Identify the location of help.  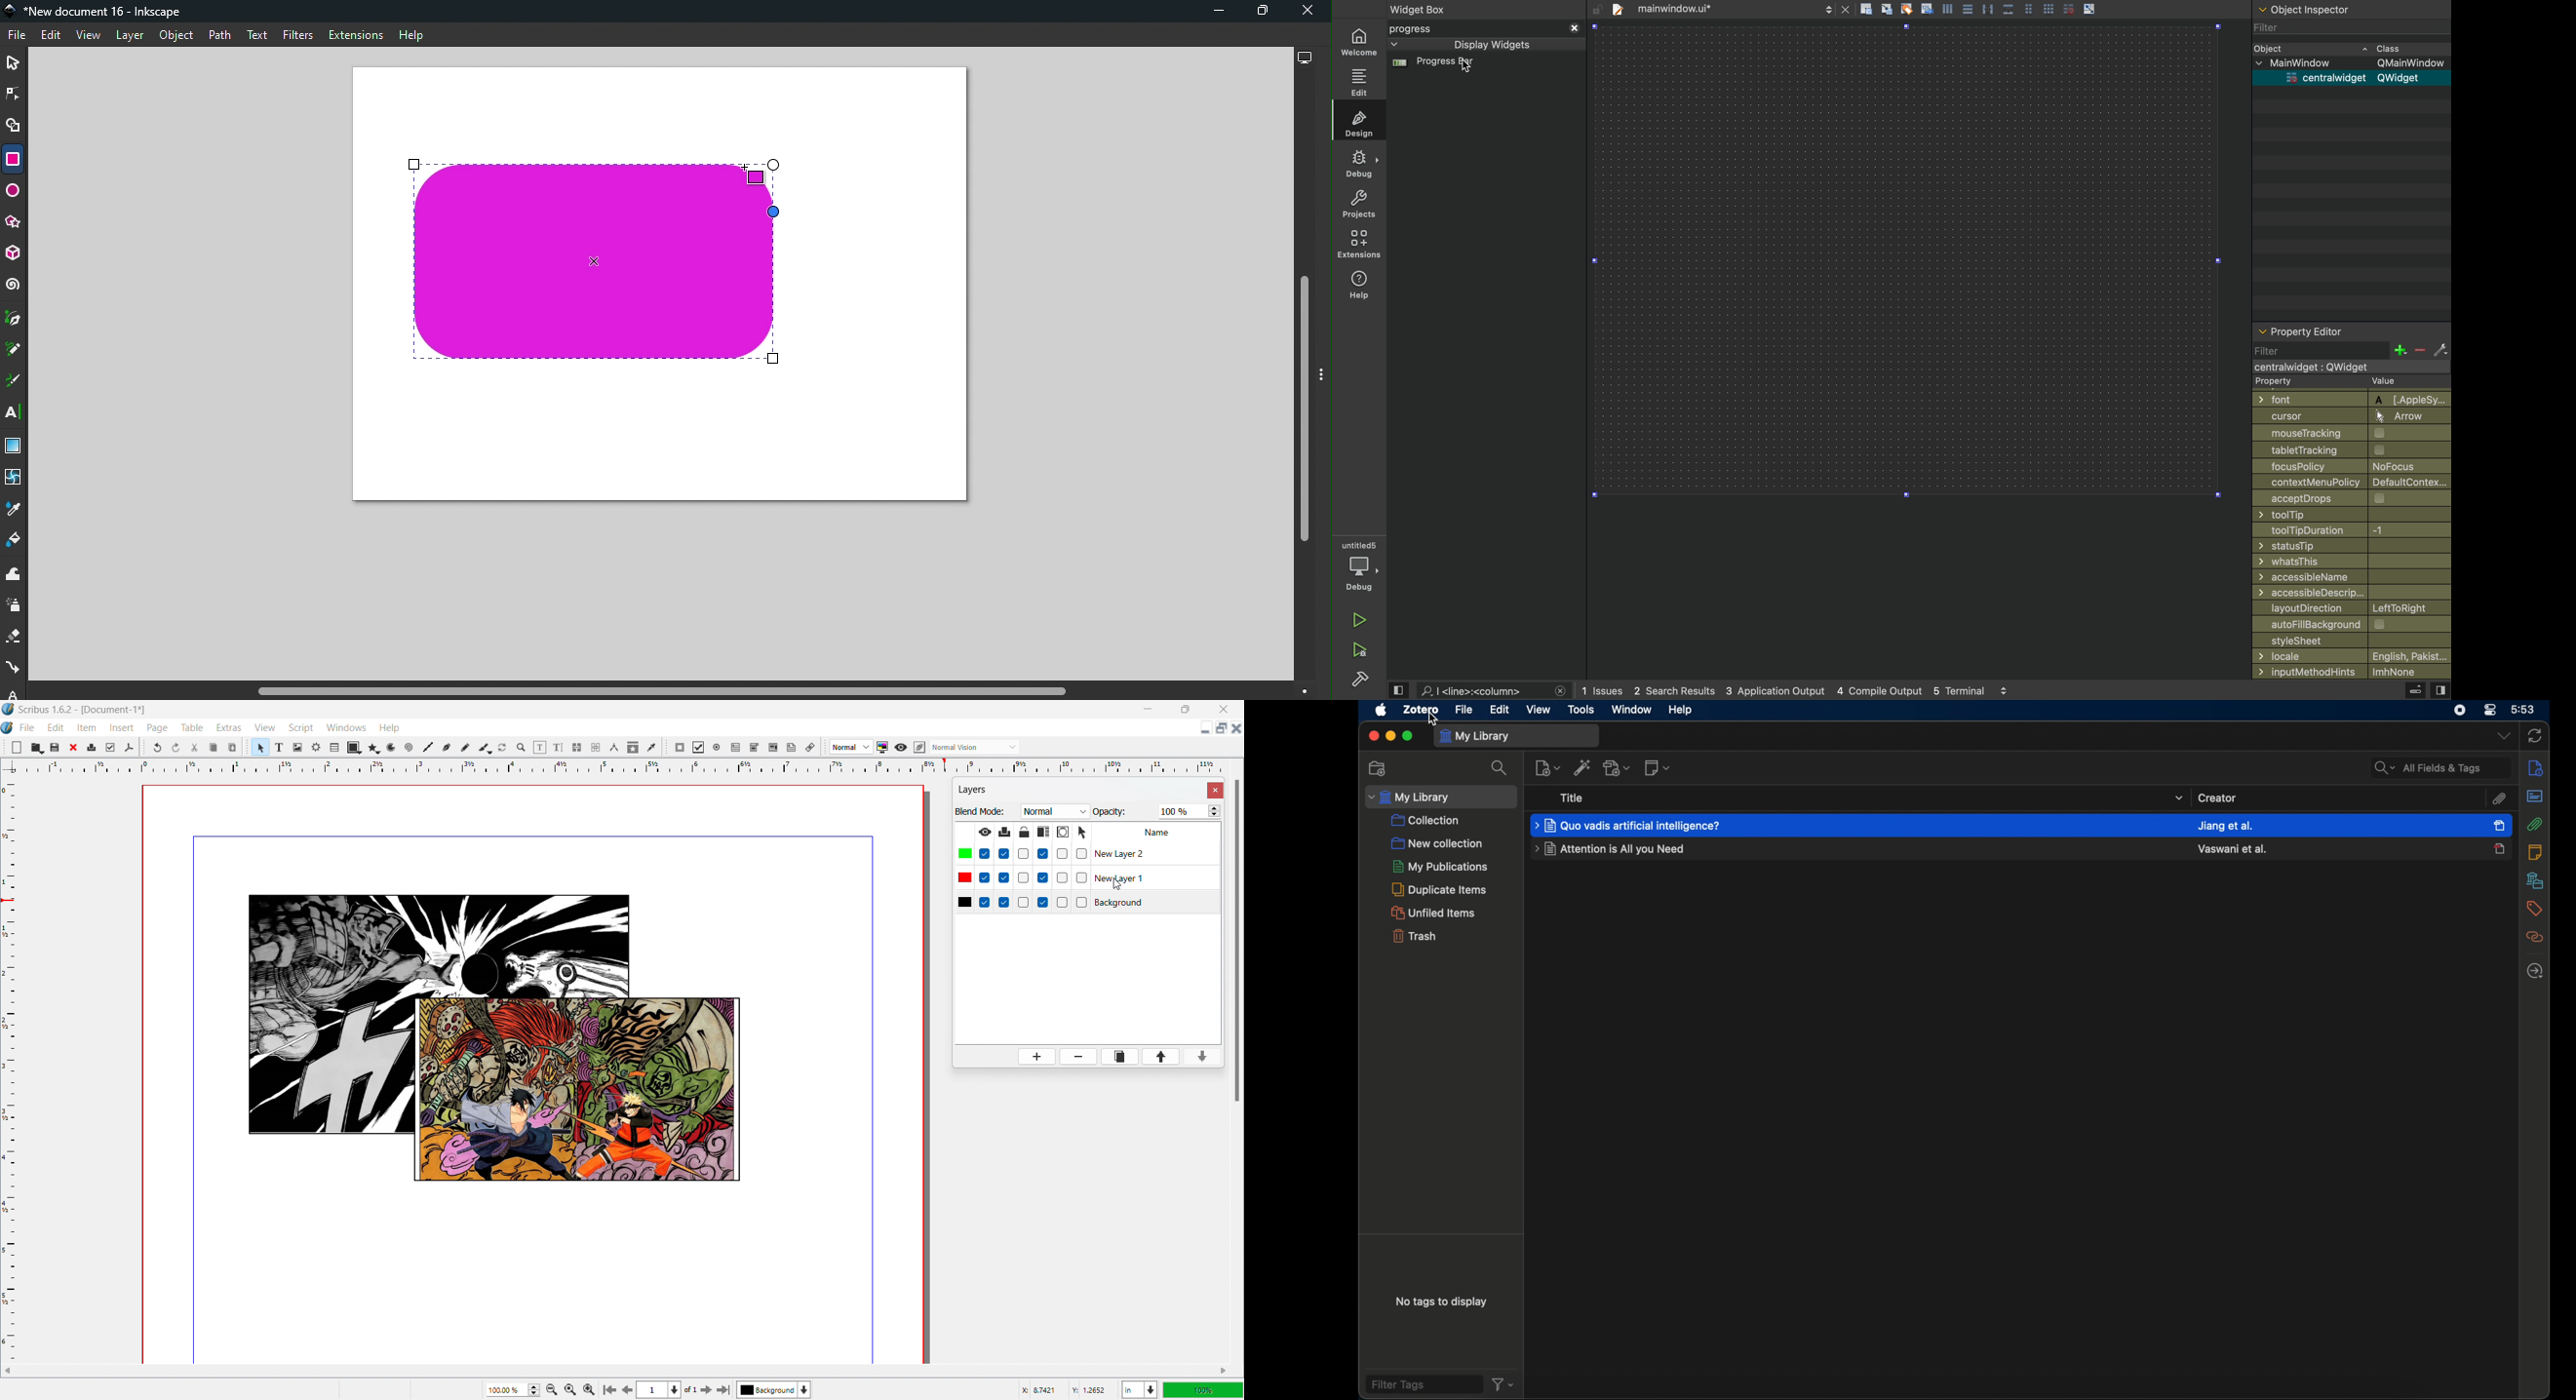
(389, 728).